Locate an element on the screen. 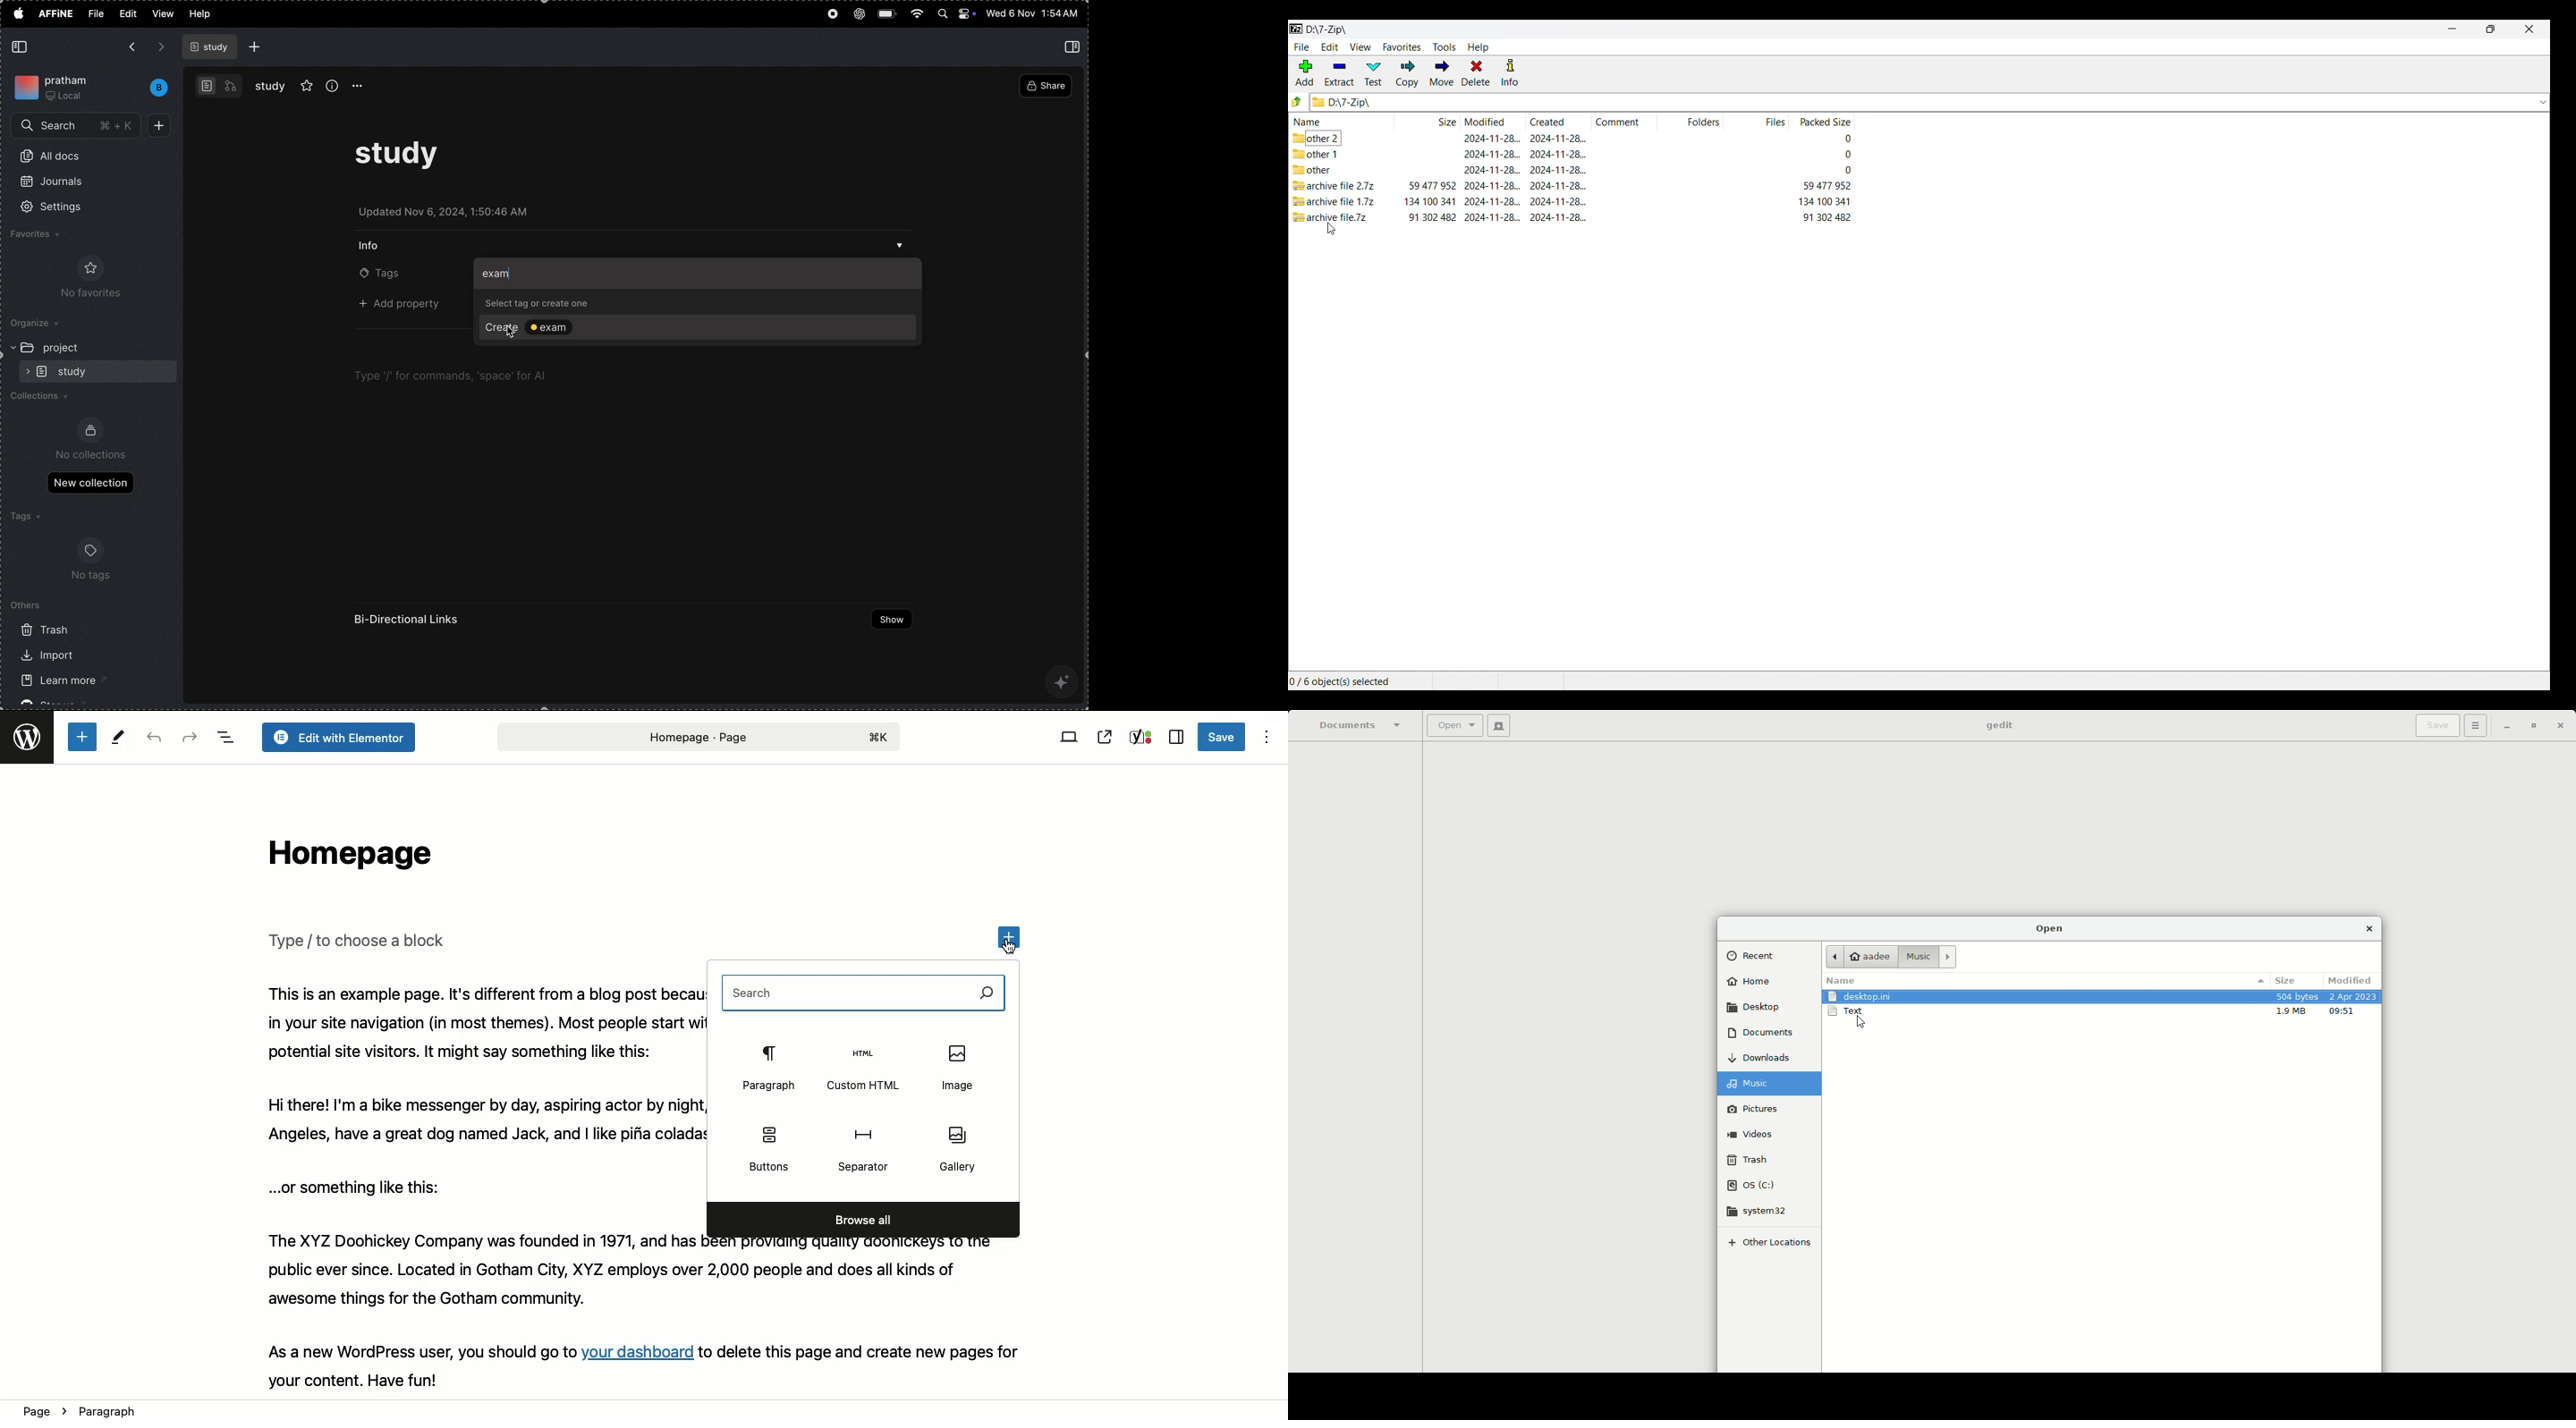 The image size is (2576, 1428). affine is located at coordinates (57, 15).